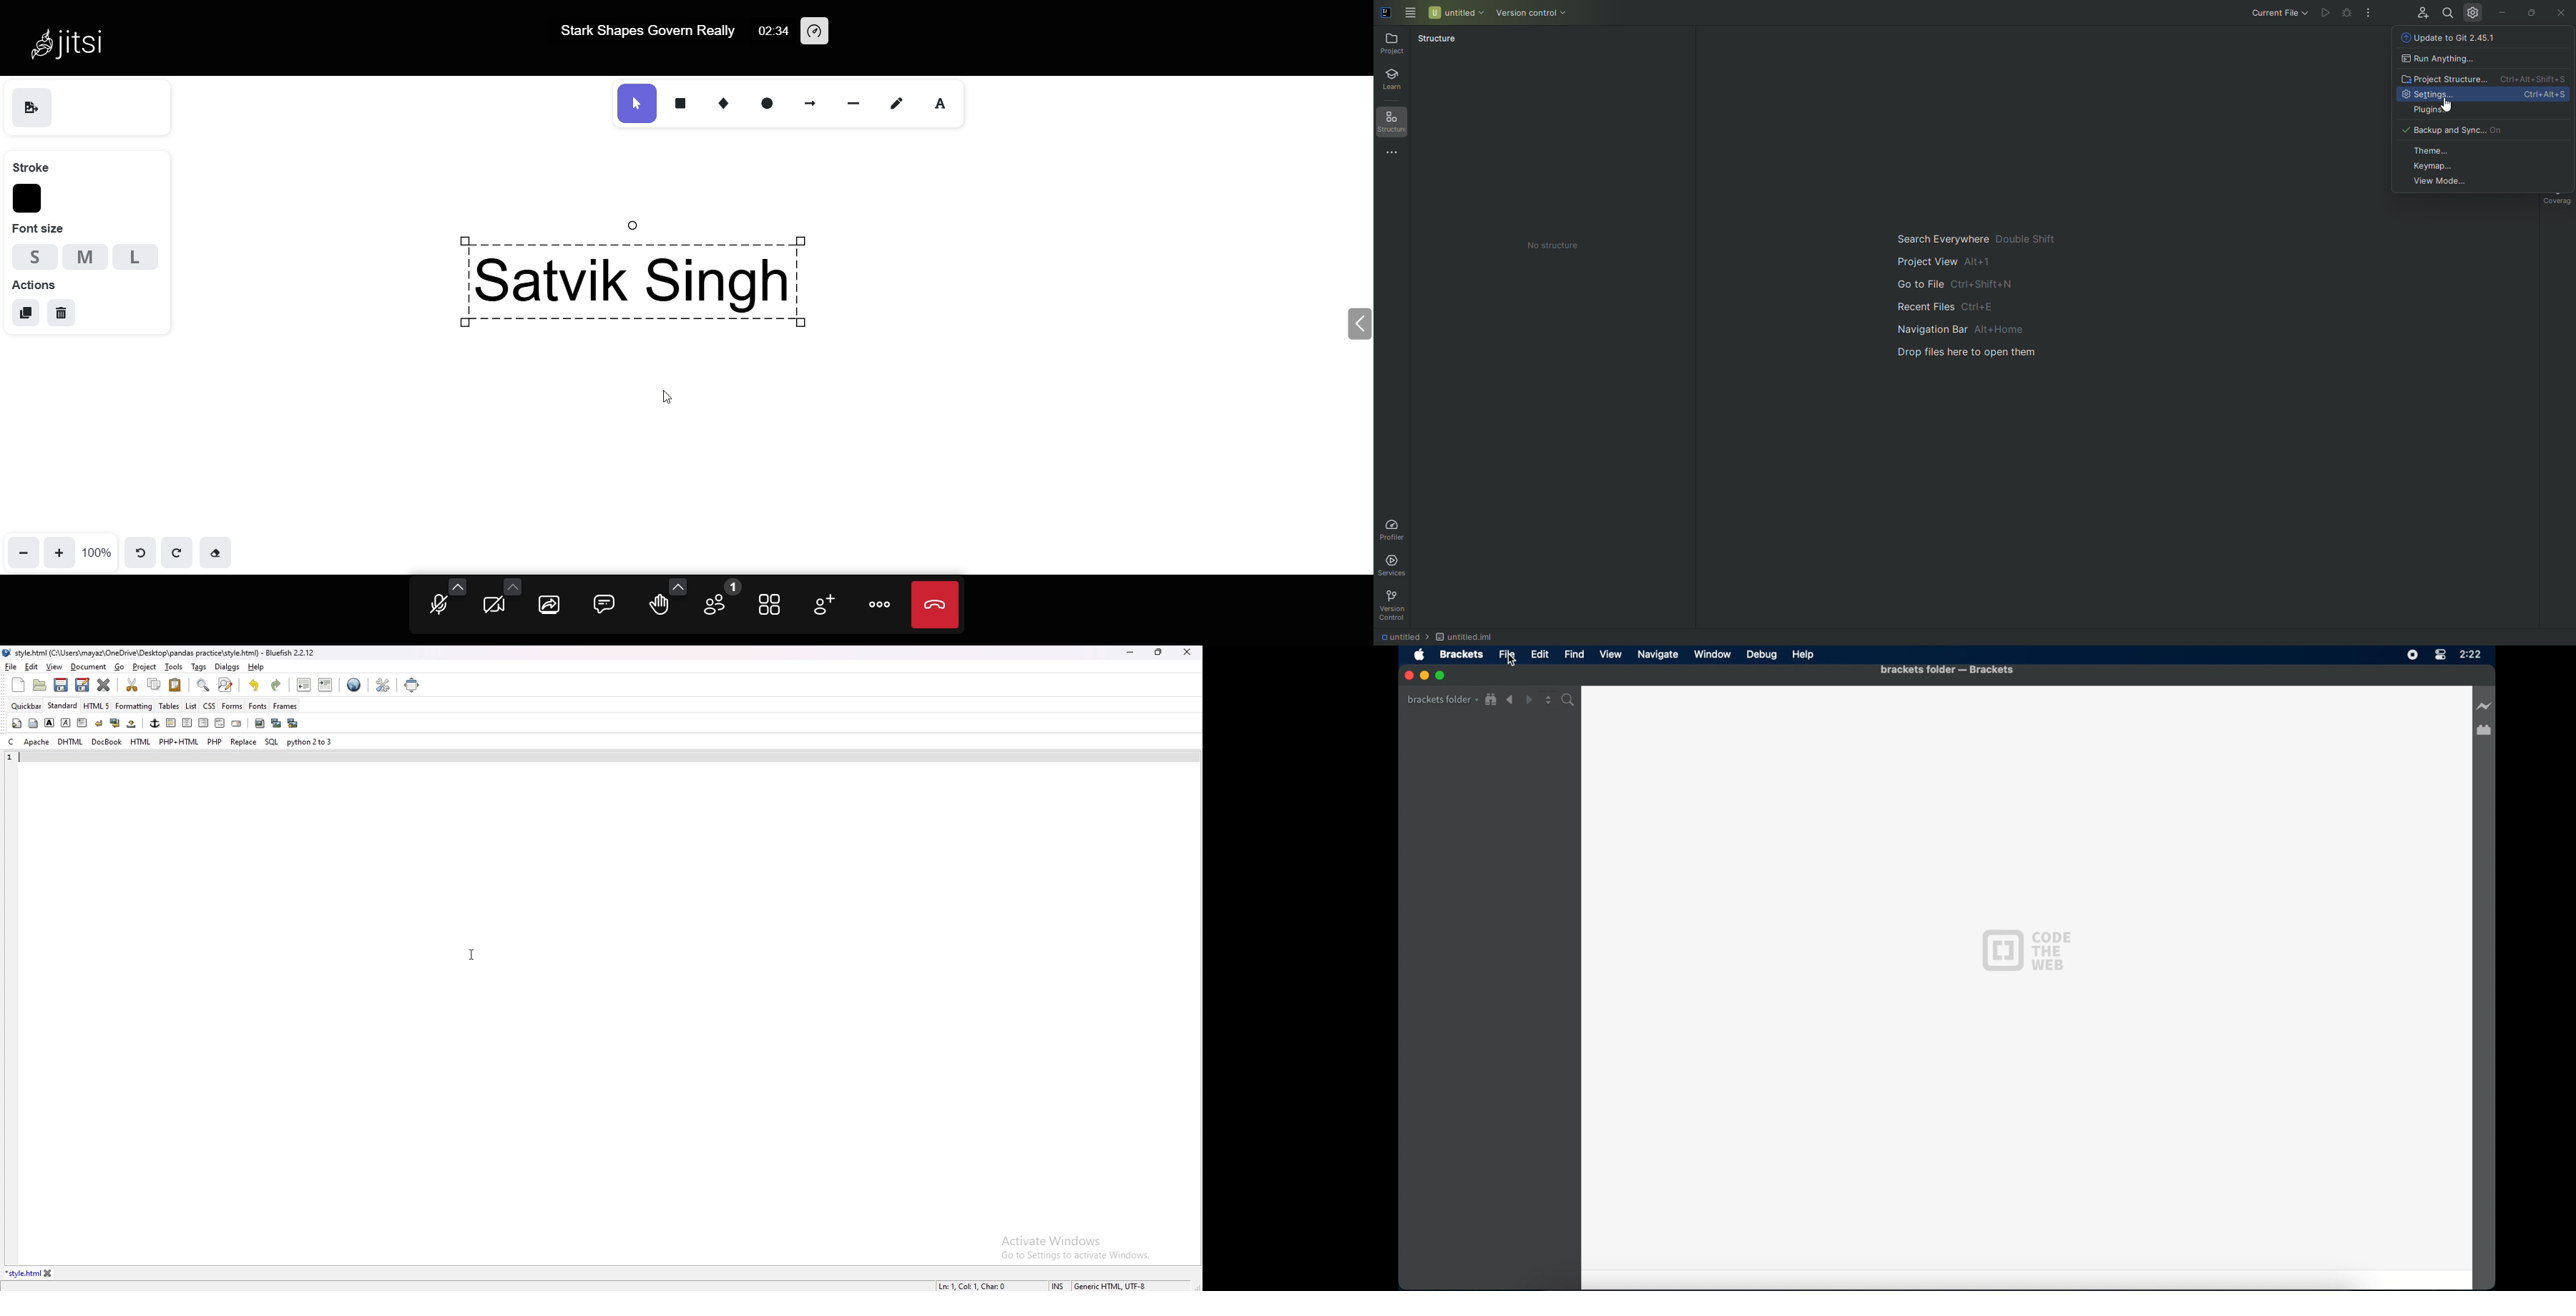 The image size is (2576, 1316). I want to click on performance setting, so click(817, 32).